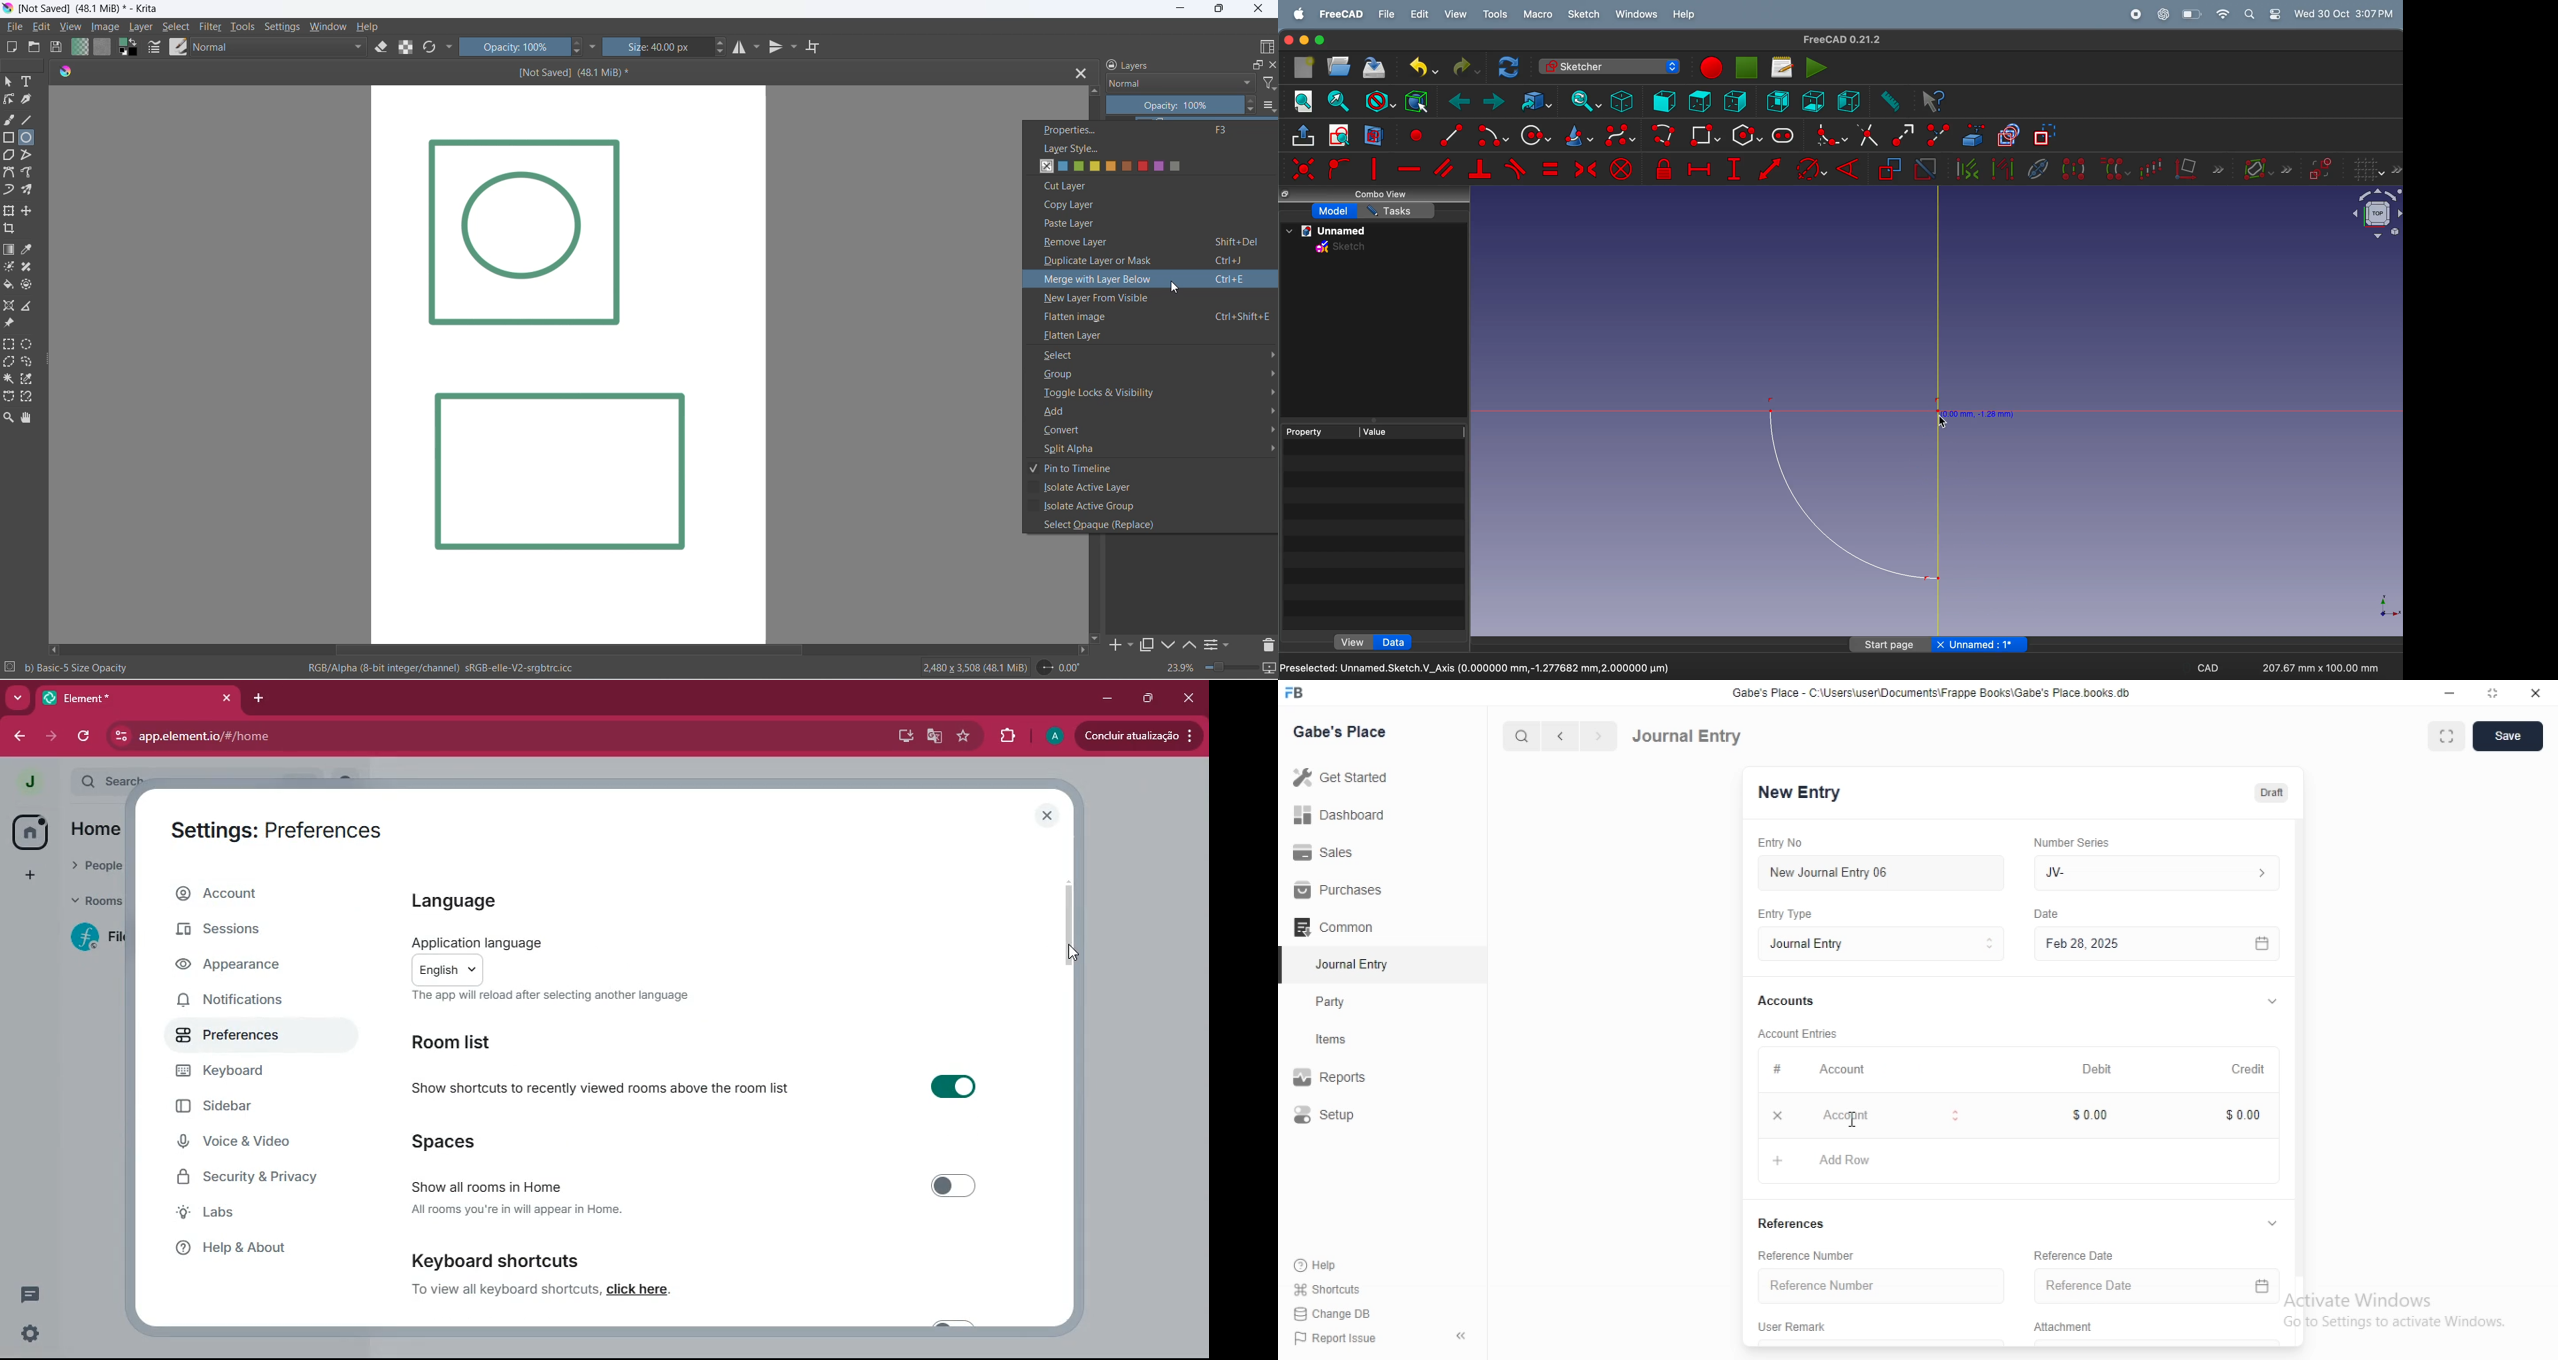 This screenshot has width=2576, height=1372. I want to click on edit shapes tool, so click(9, 101).